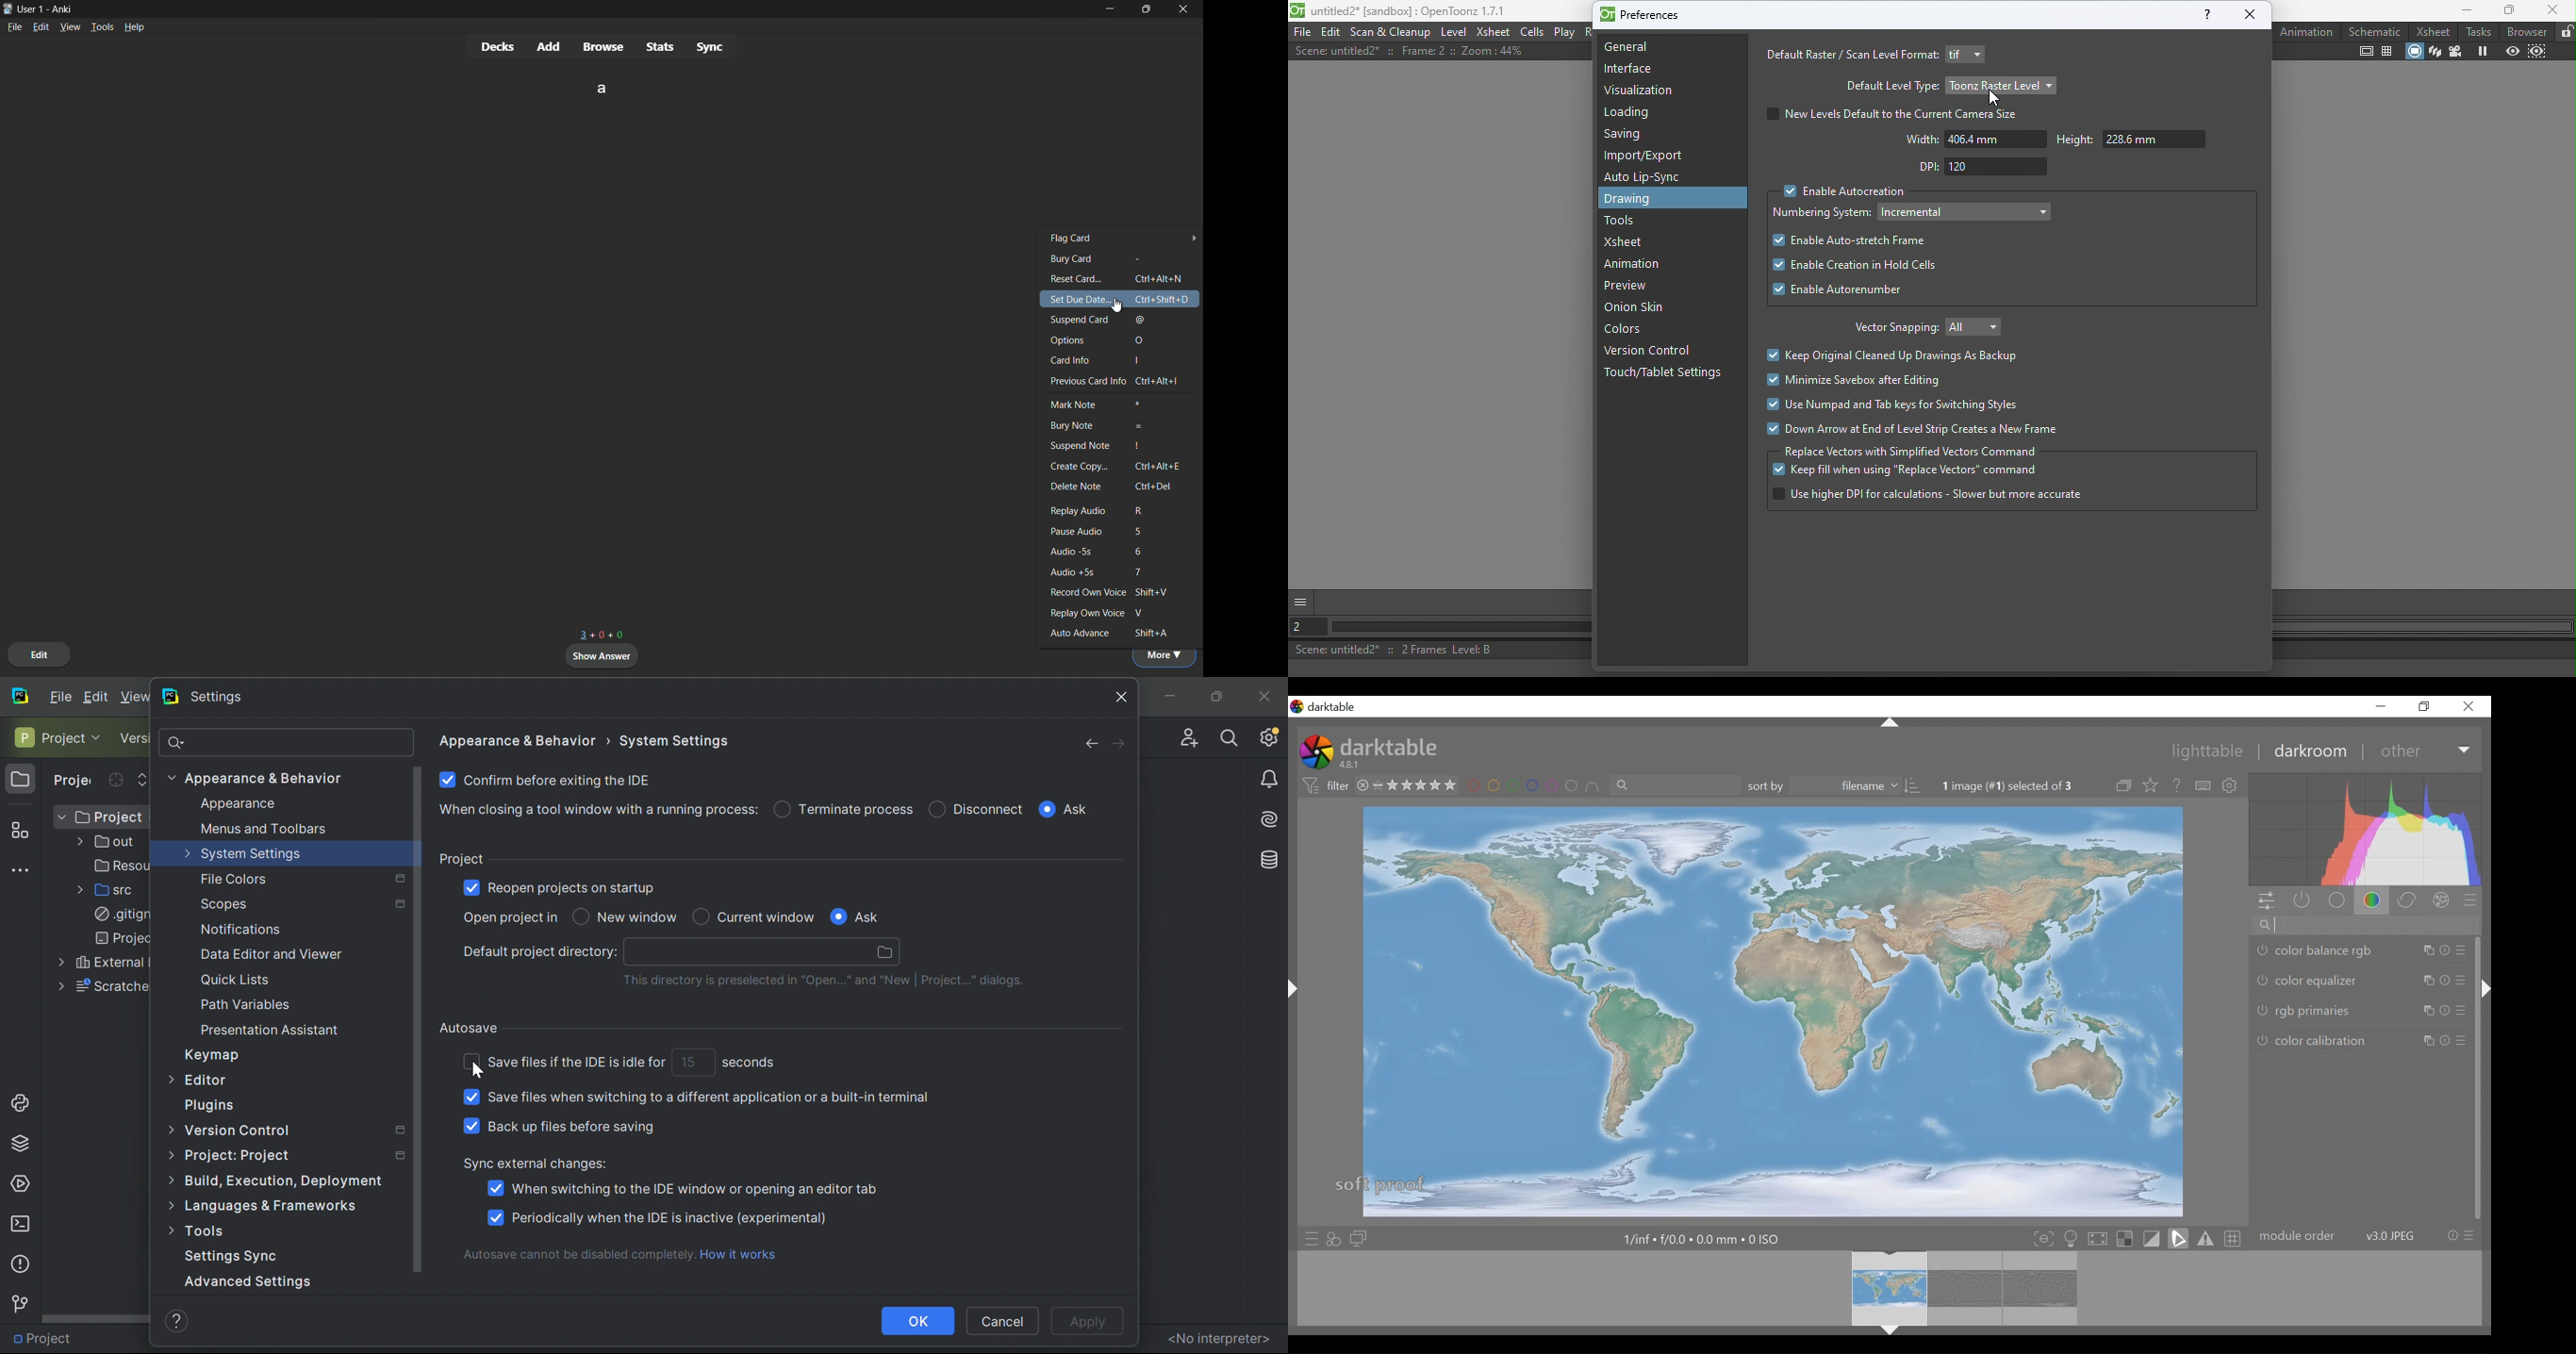 This screenshot has width=2576, height=1372. What do you see at coordinates (1158, 278) in the screenshot?
I see `keyboard shortcut` at bounding box center [1158, 278].